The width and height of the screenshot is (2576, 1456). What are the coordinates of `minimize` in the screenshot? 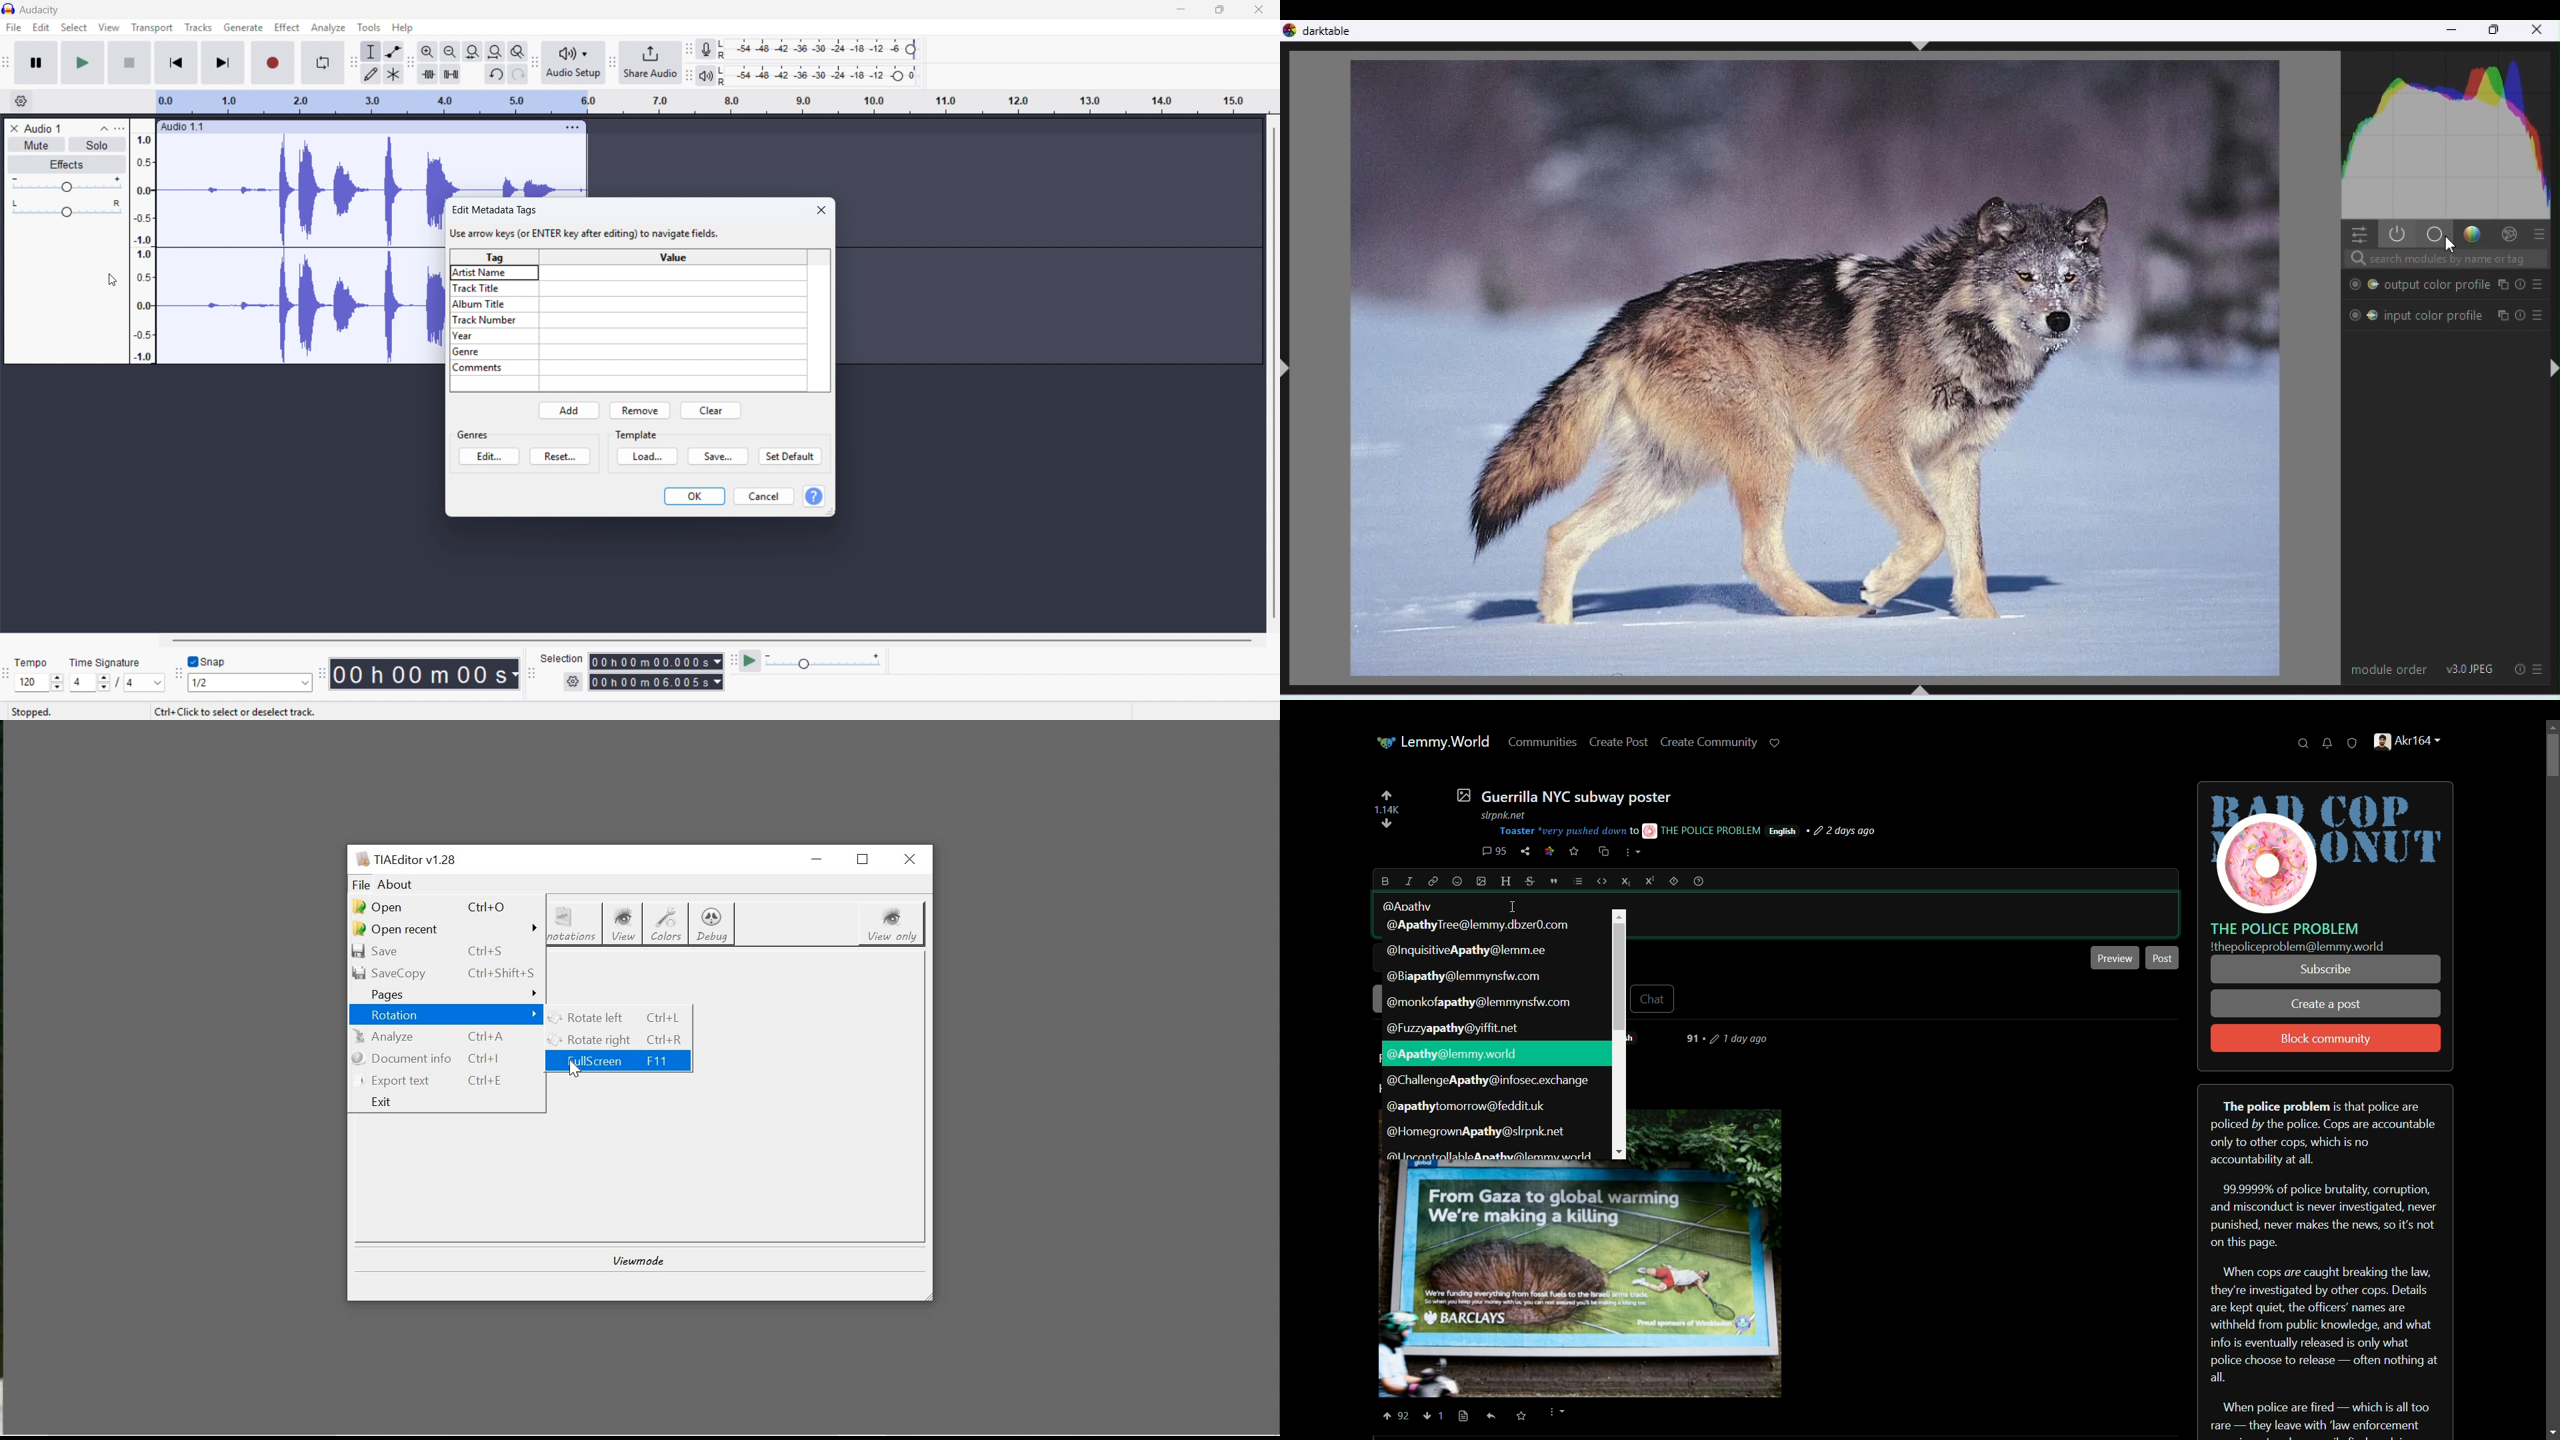 It's located at (1181, 10).